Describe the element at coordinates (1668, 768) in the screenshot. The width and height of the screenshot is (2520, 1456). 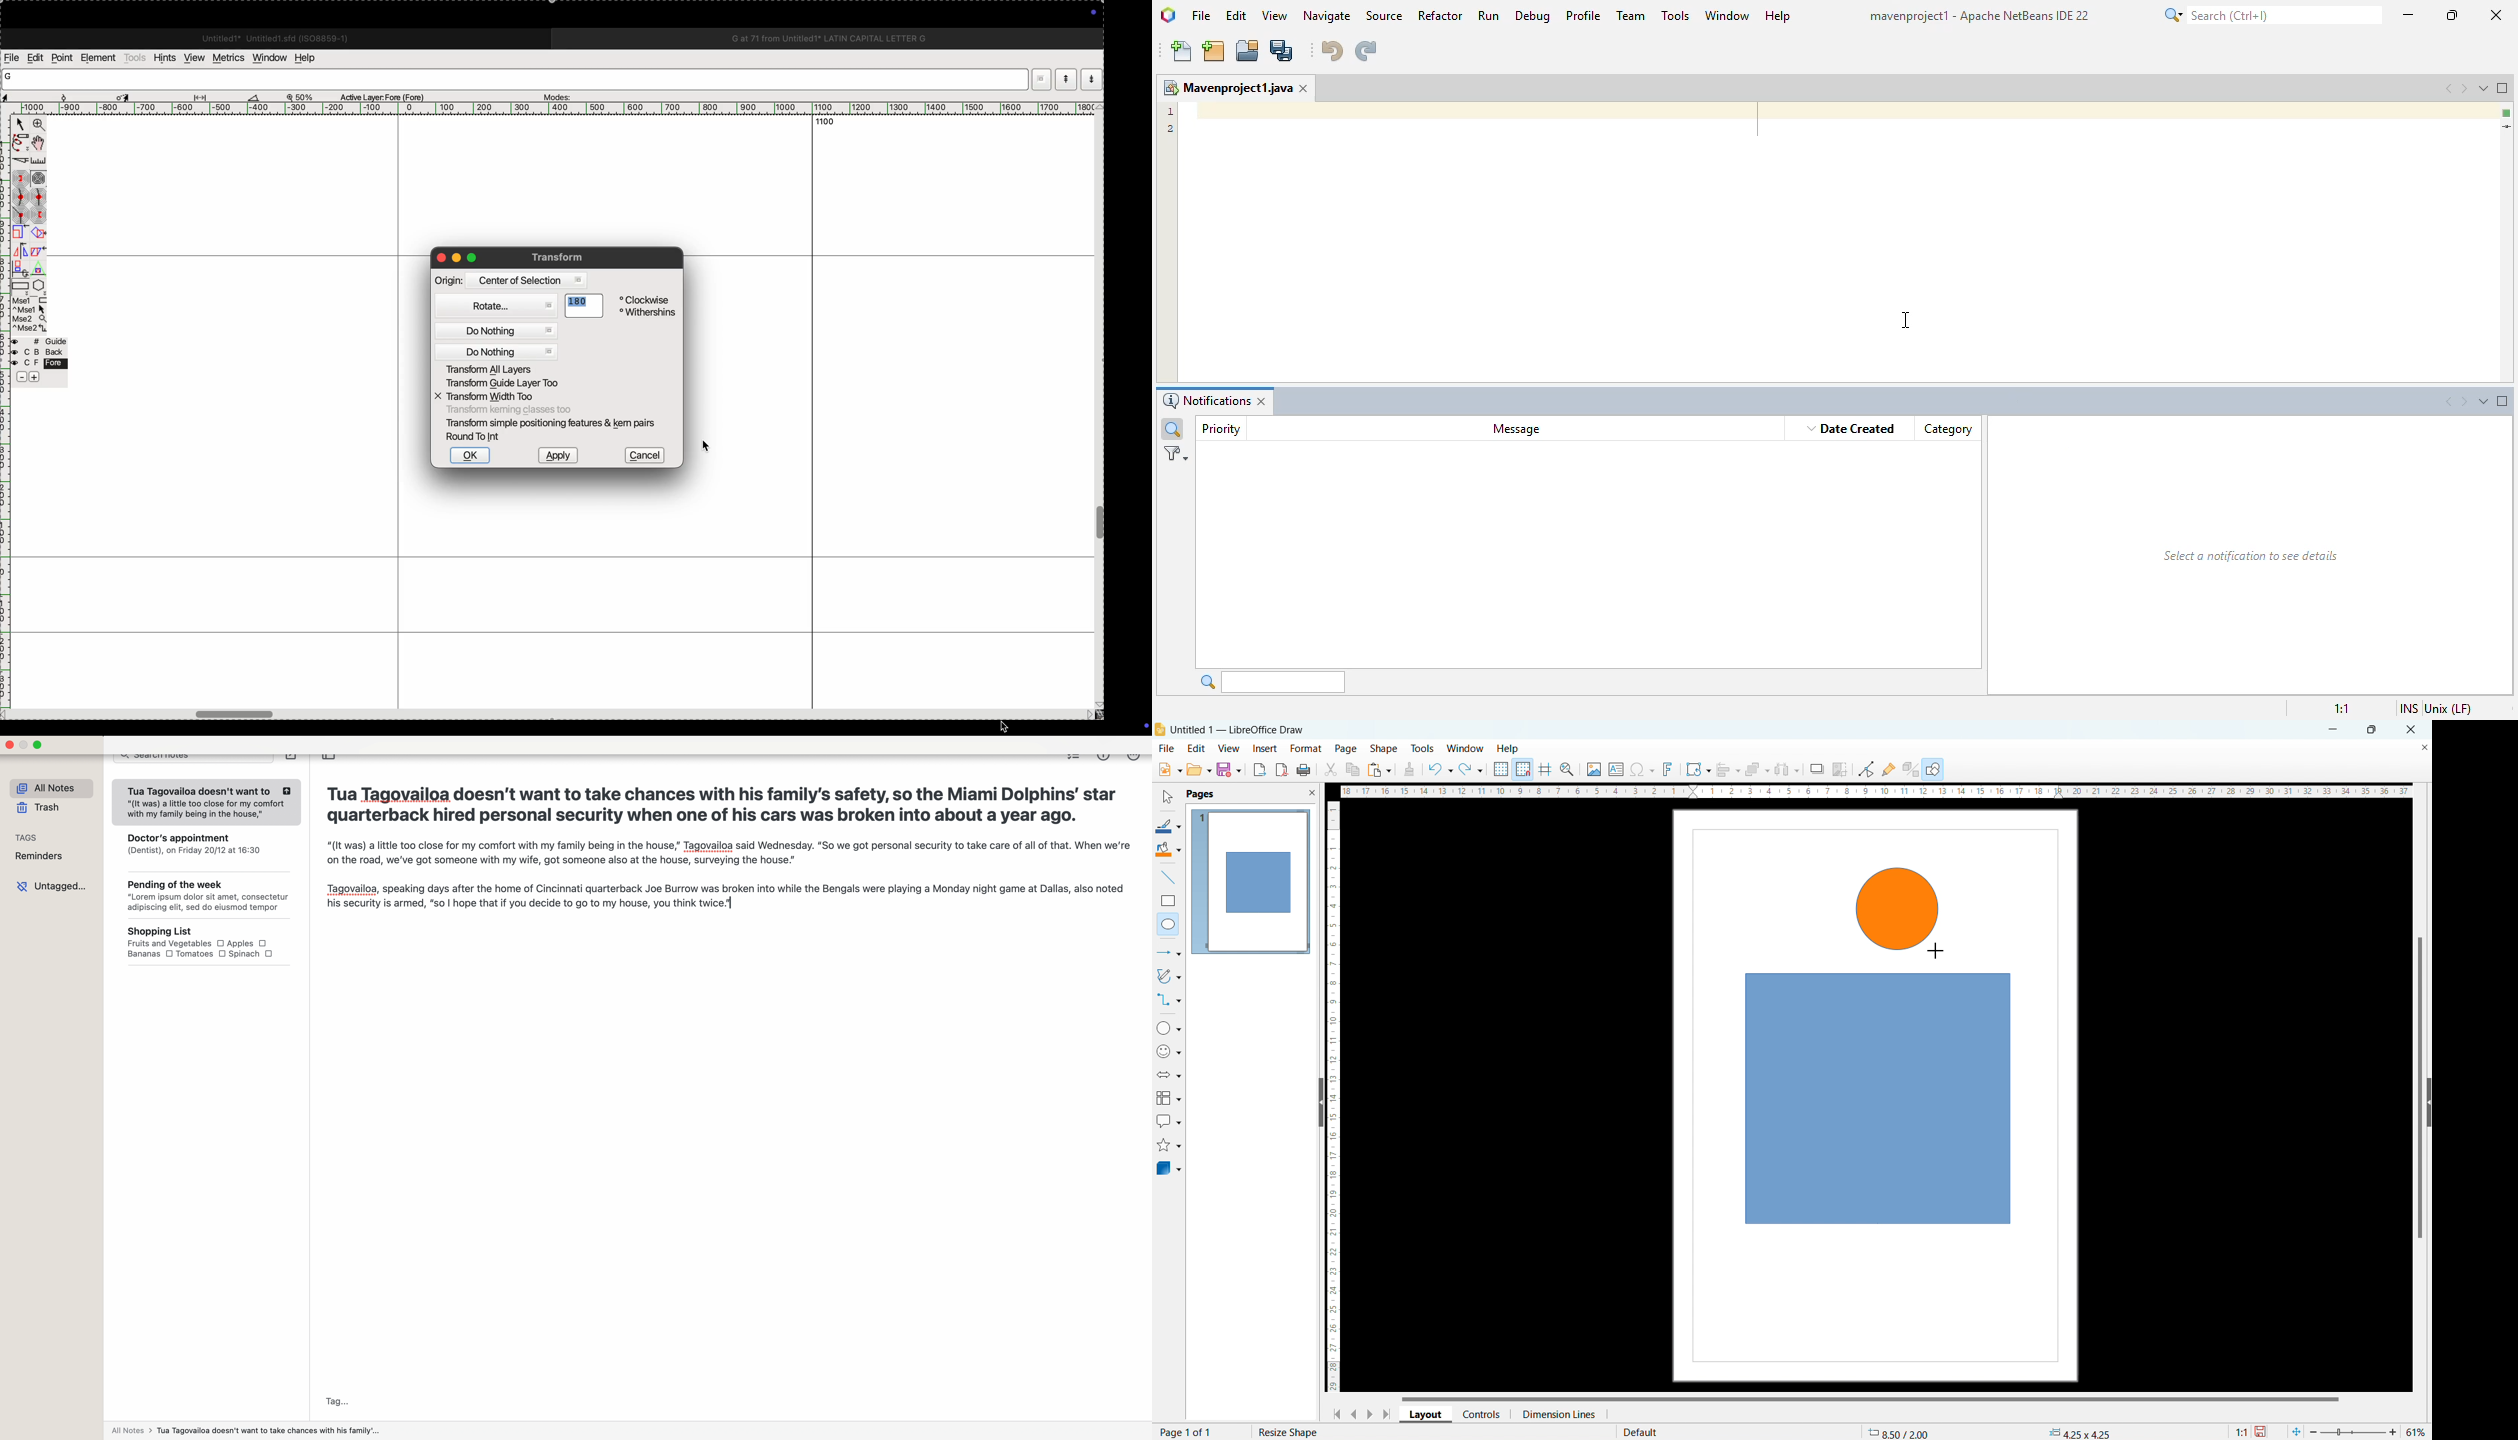
I see `insert fontwork text` at that location.